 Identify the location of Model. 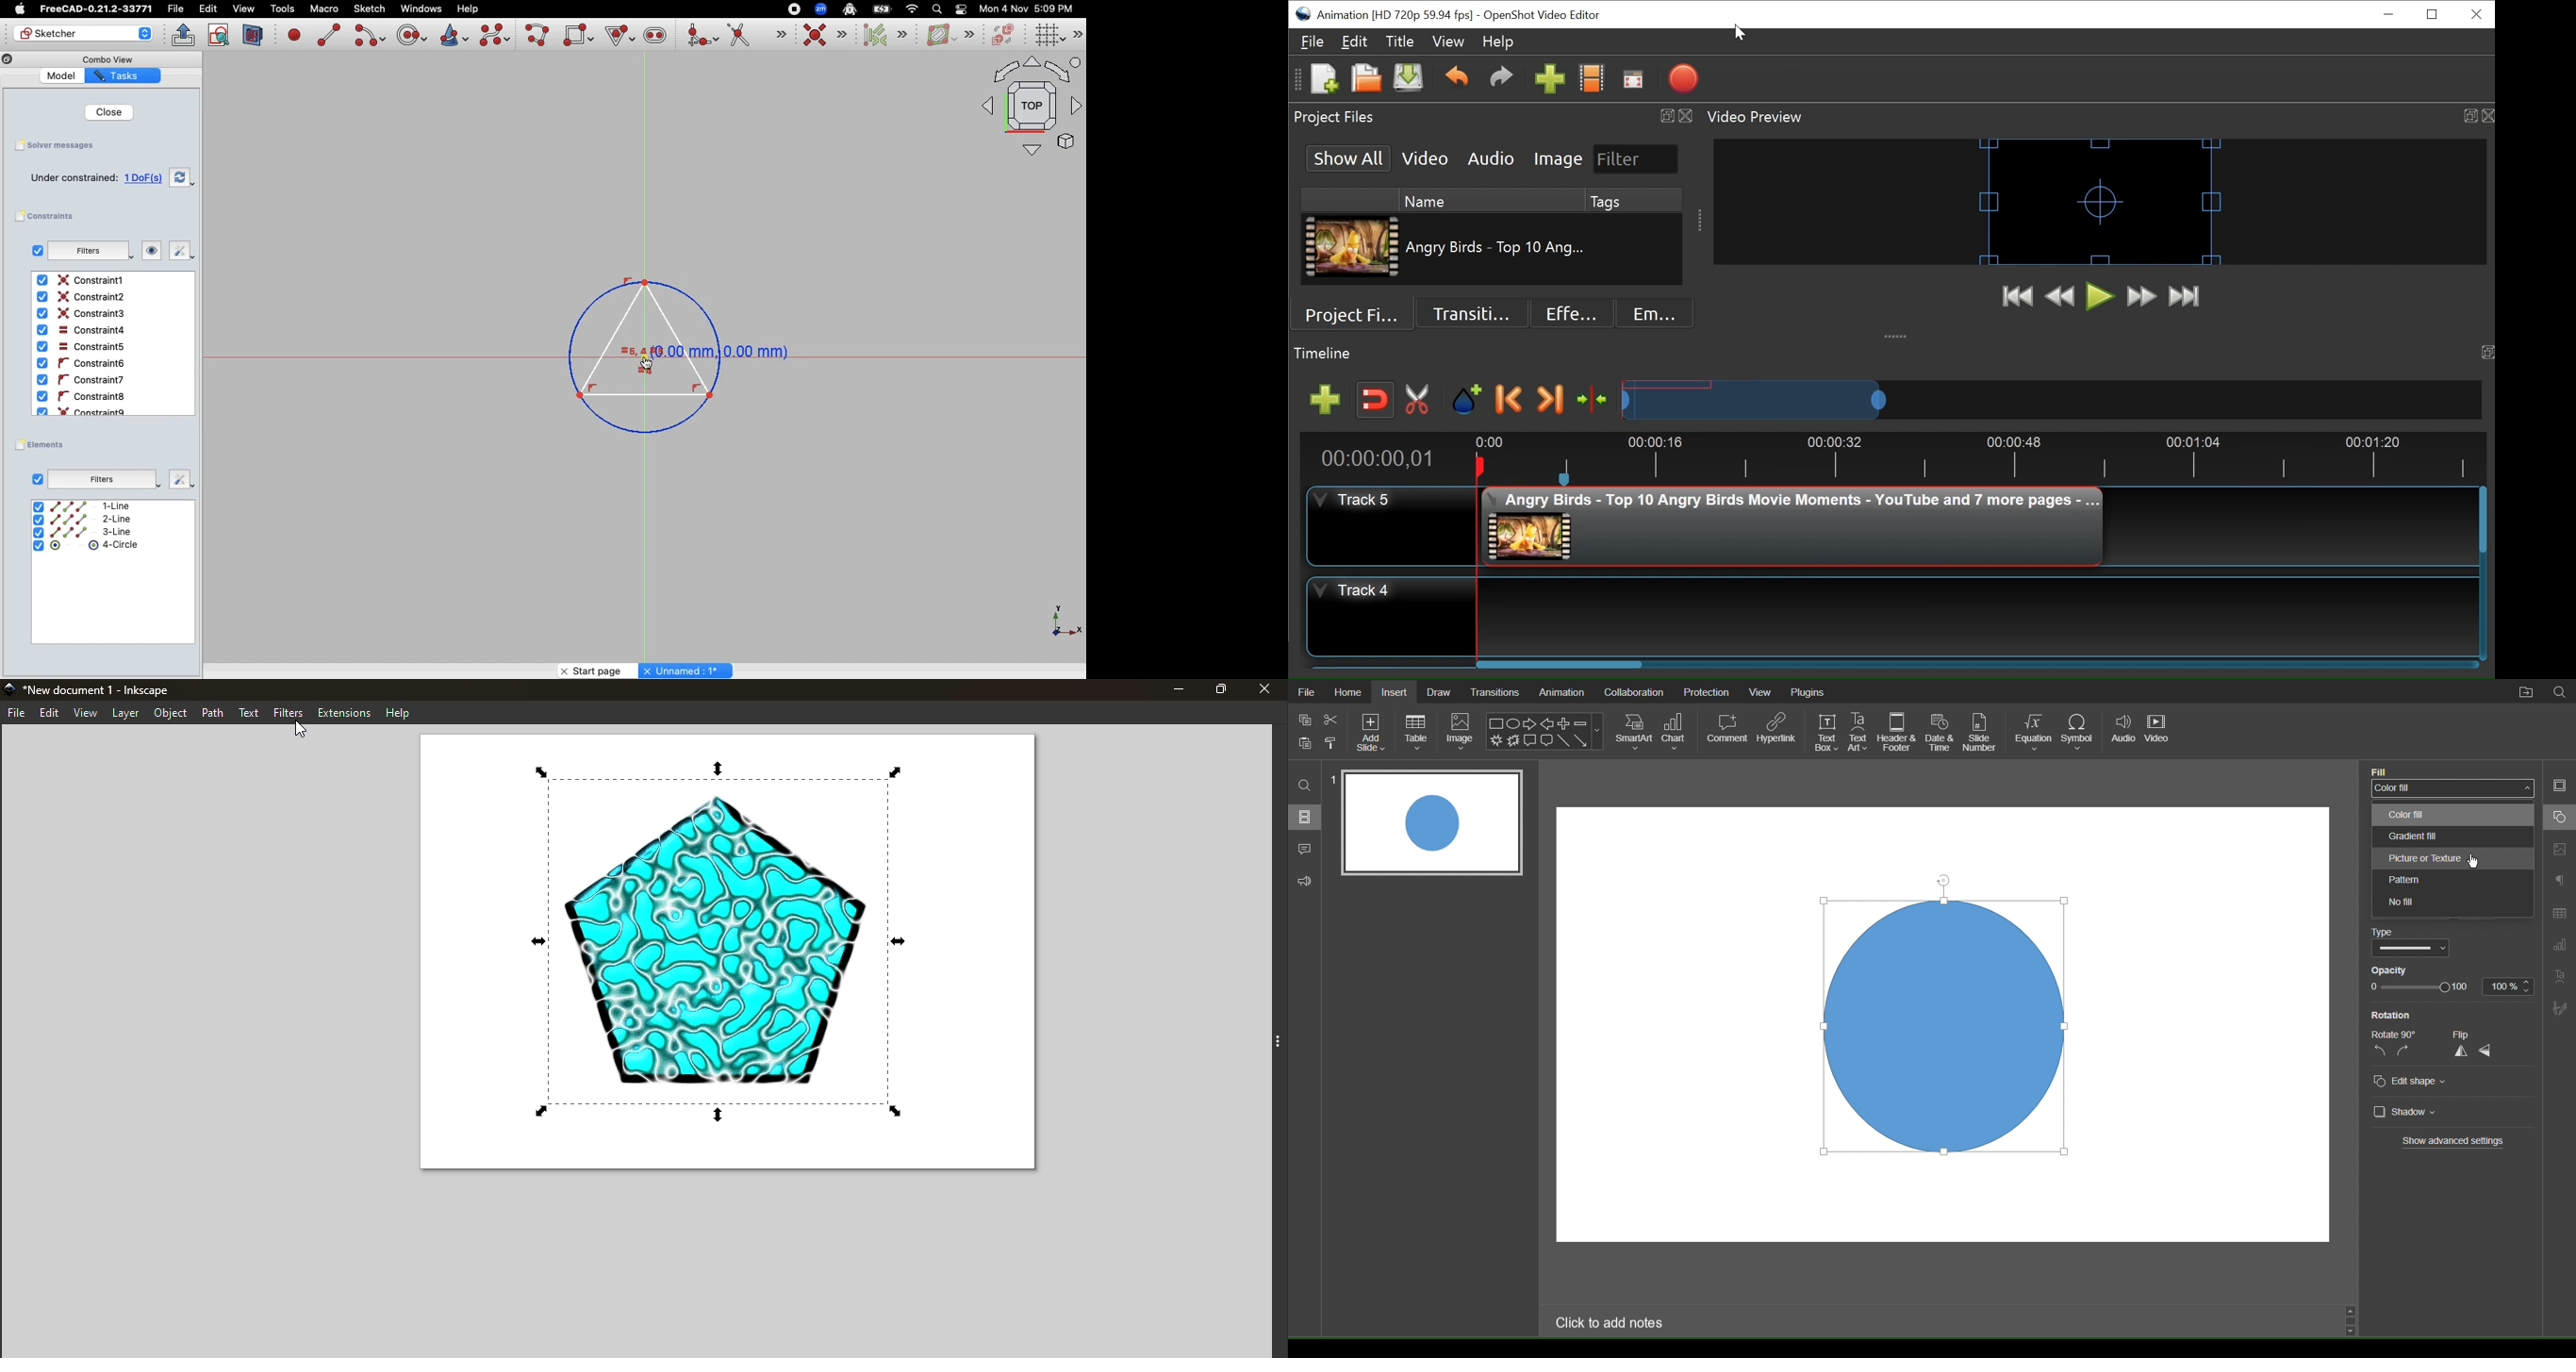
(63, 77).